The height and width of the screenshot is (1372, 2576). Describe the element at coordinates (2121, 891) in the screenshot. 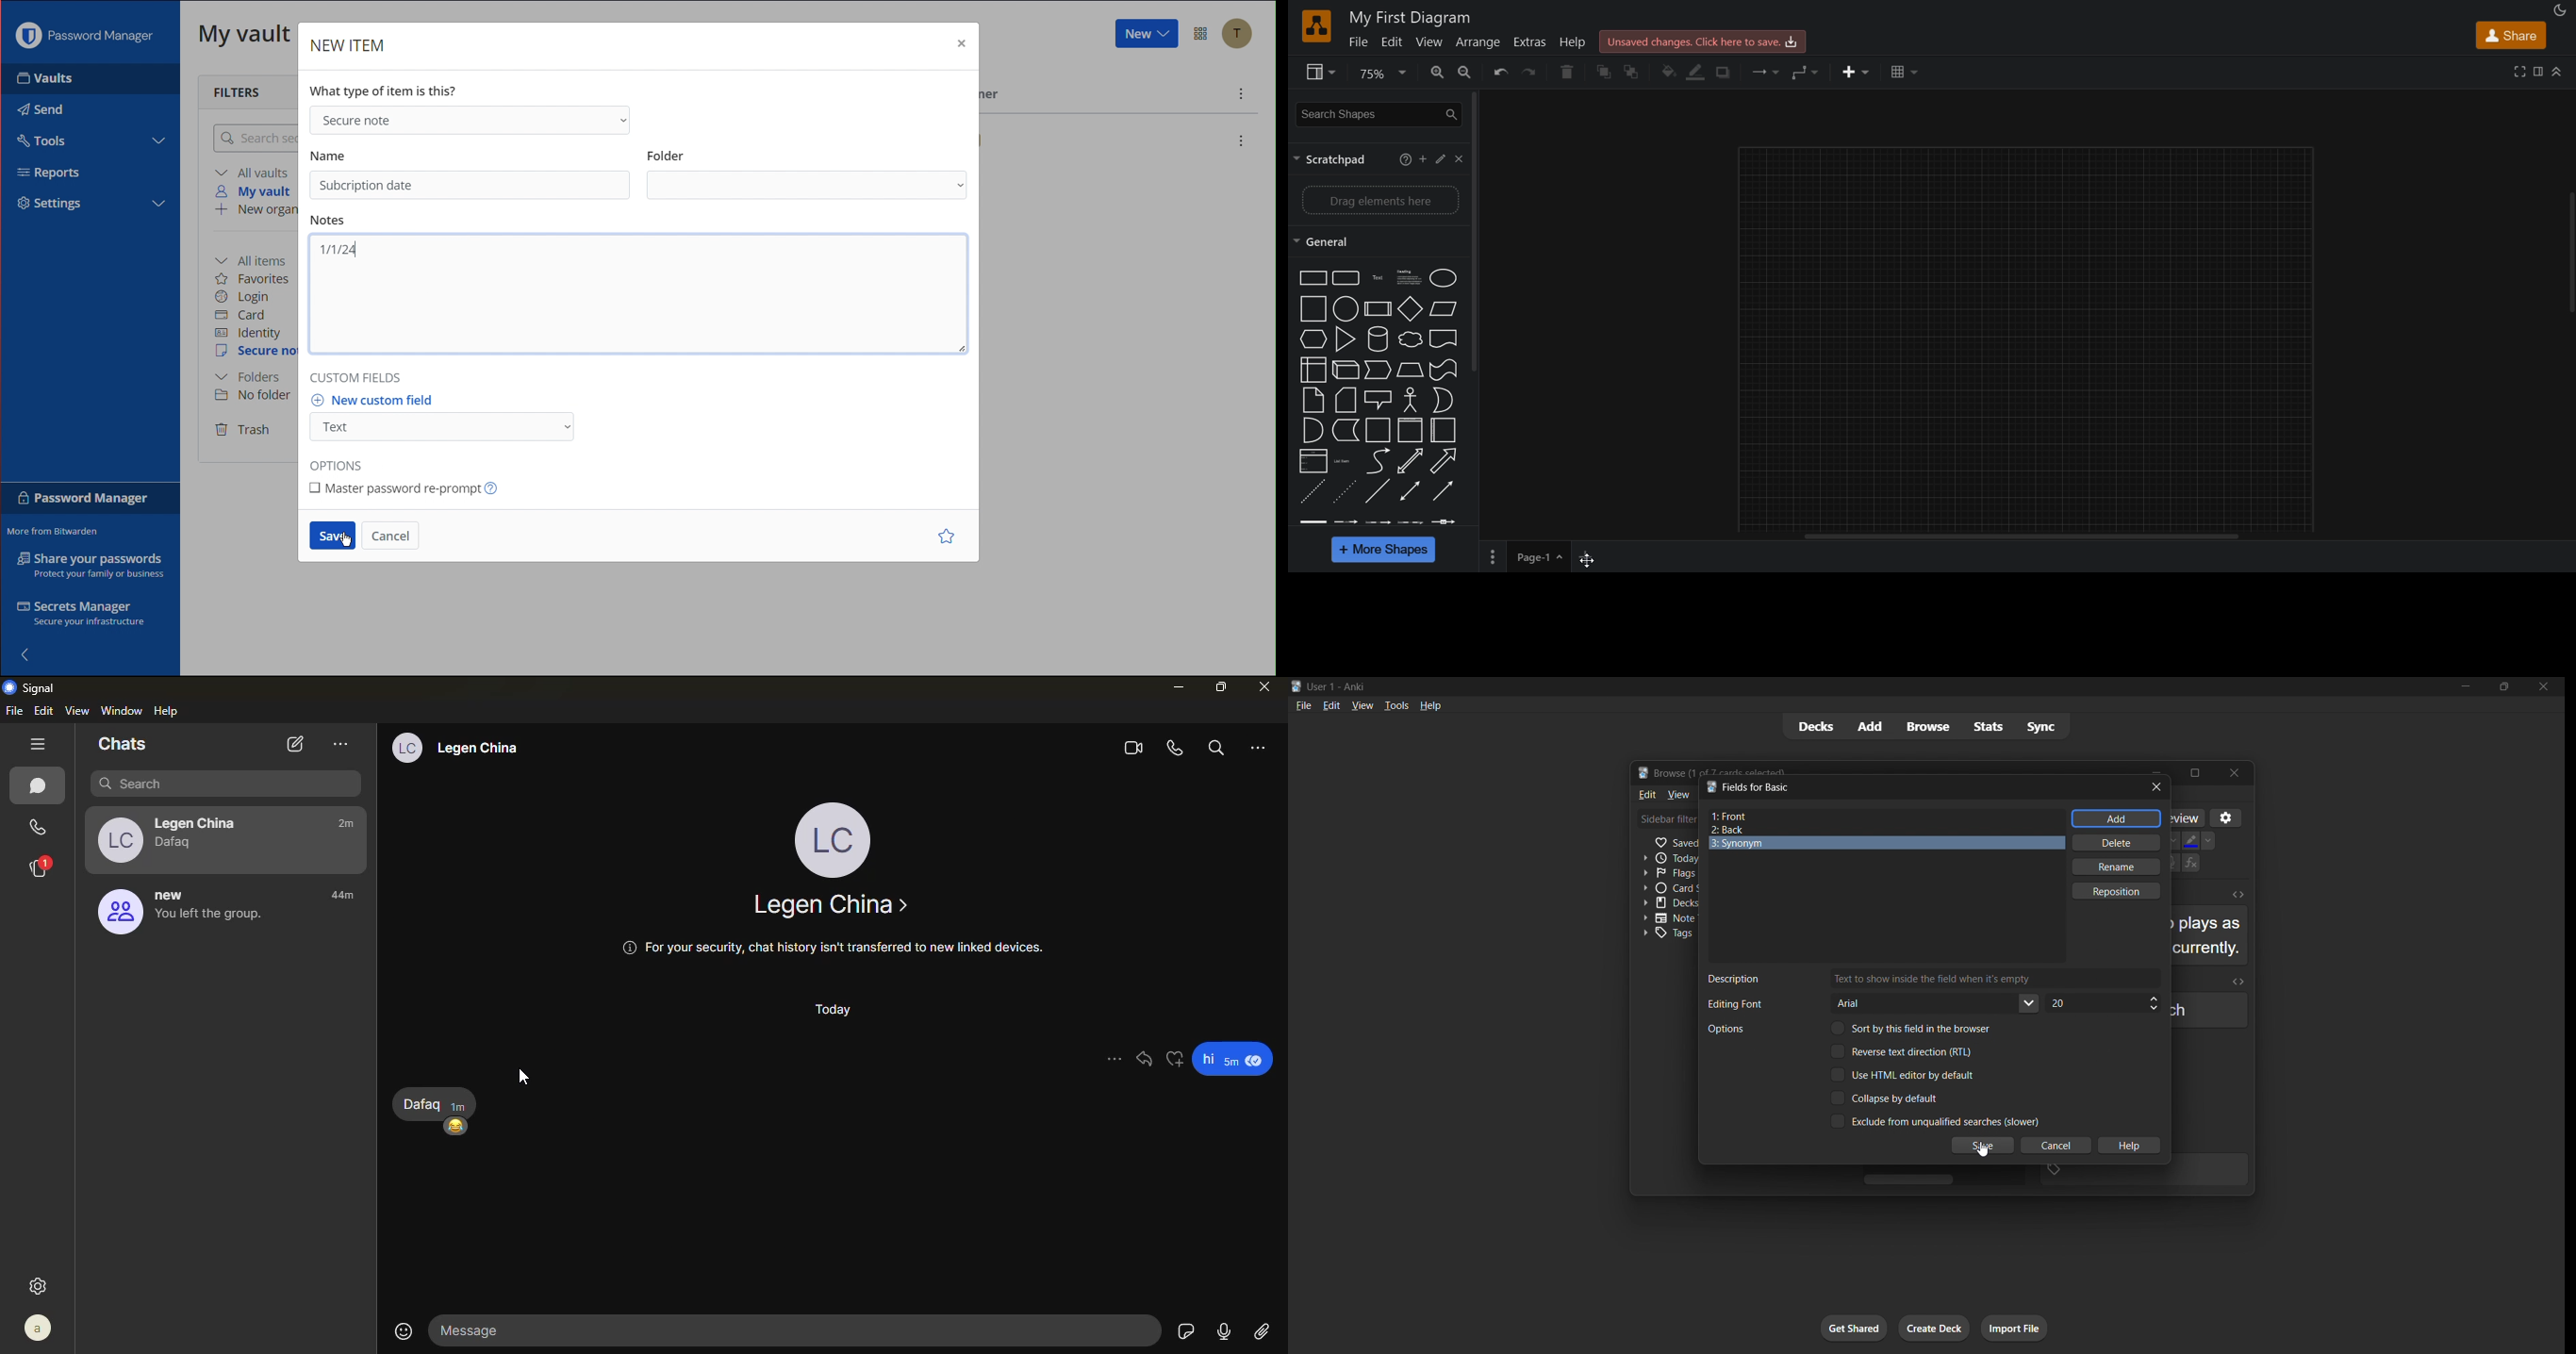

I see `reposition field` at that location.